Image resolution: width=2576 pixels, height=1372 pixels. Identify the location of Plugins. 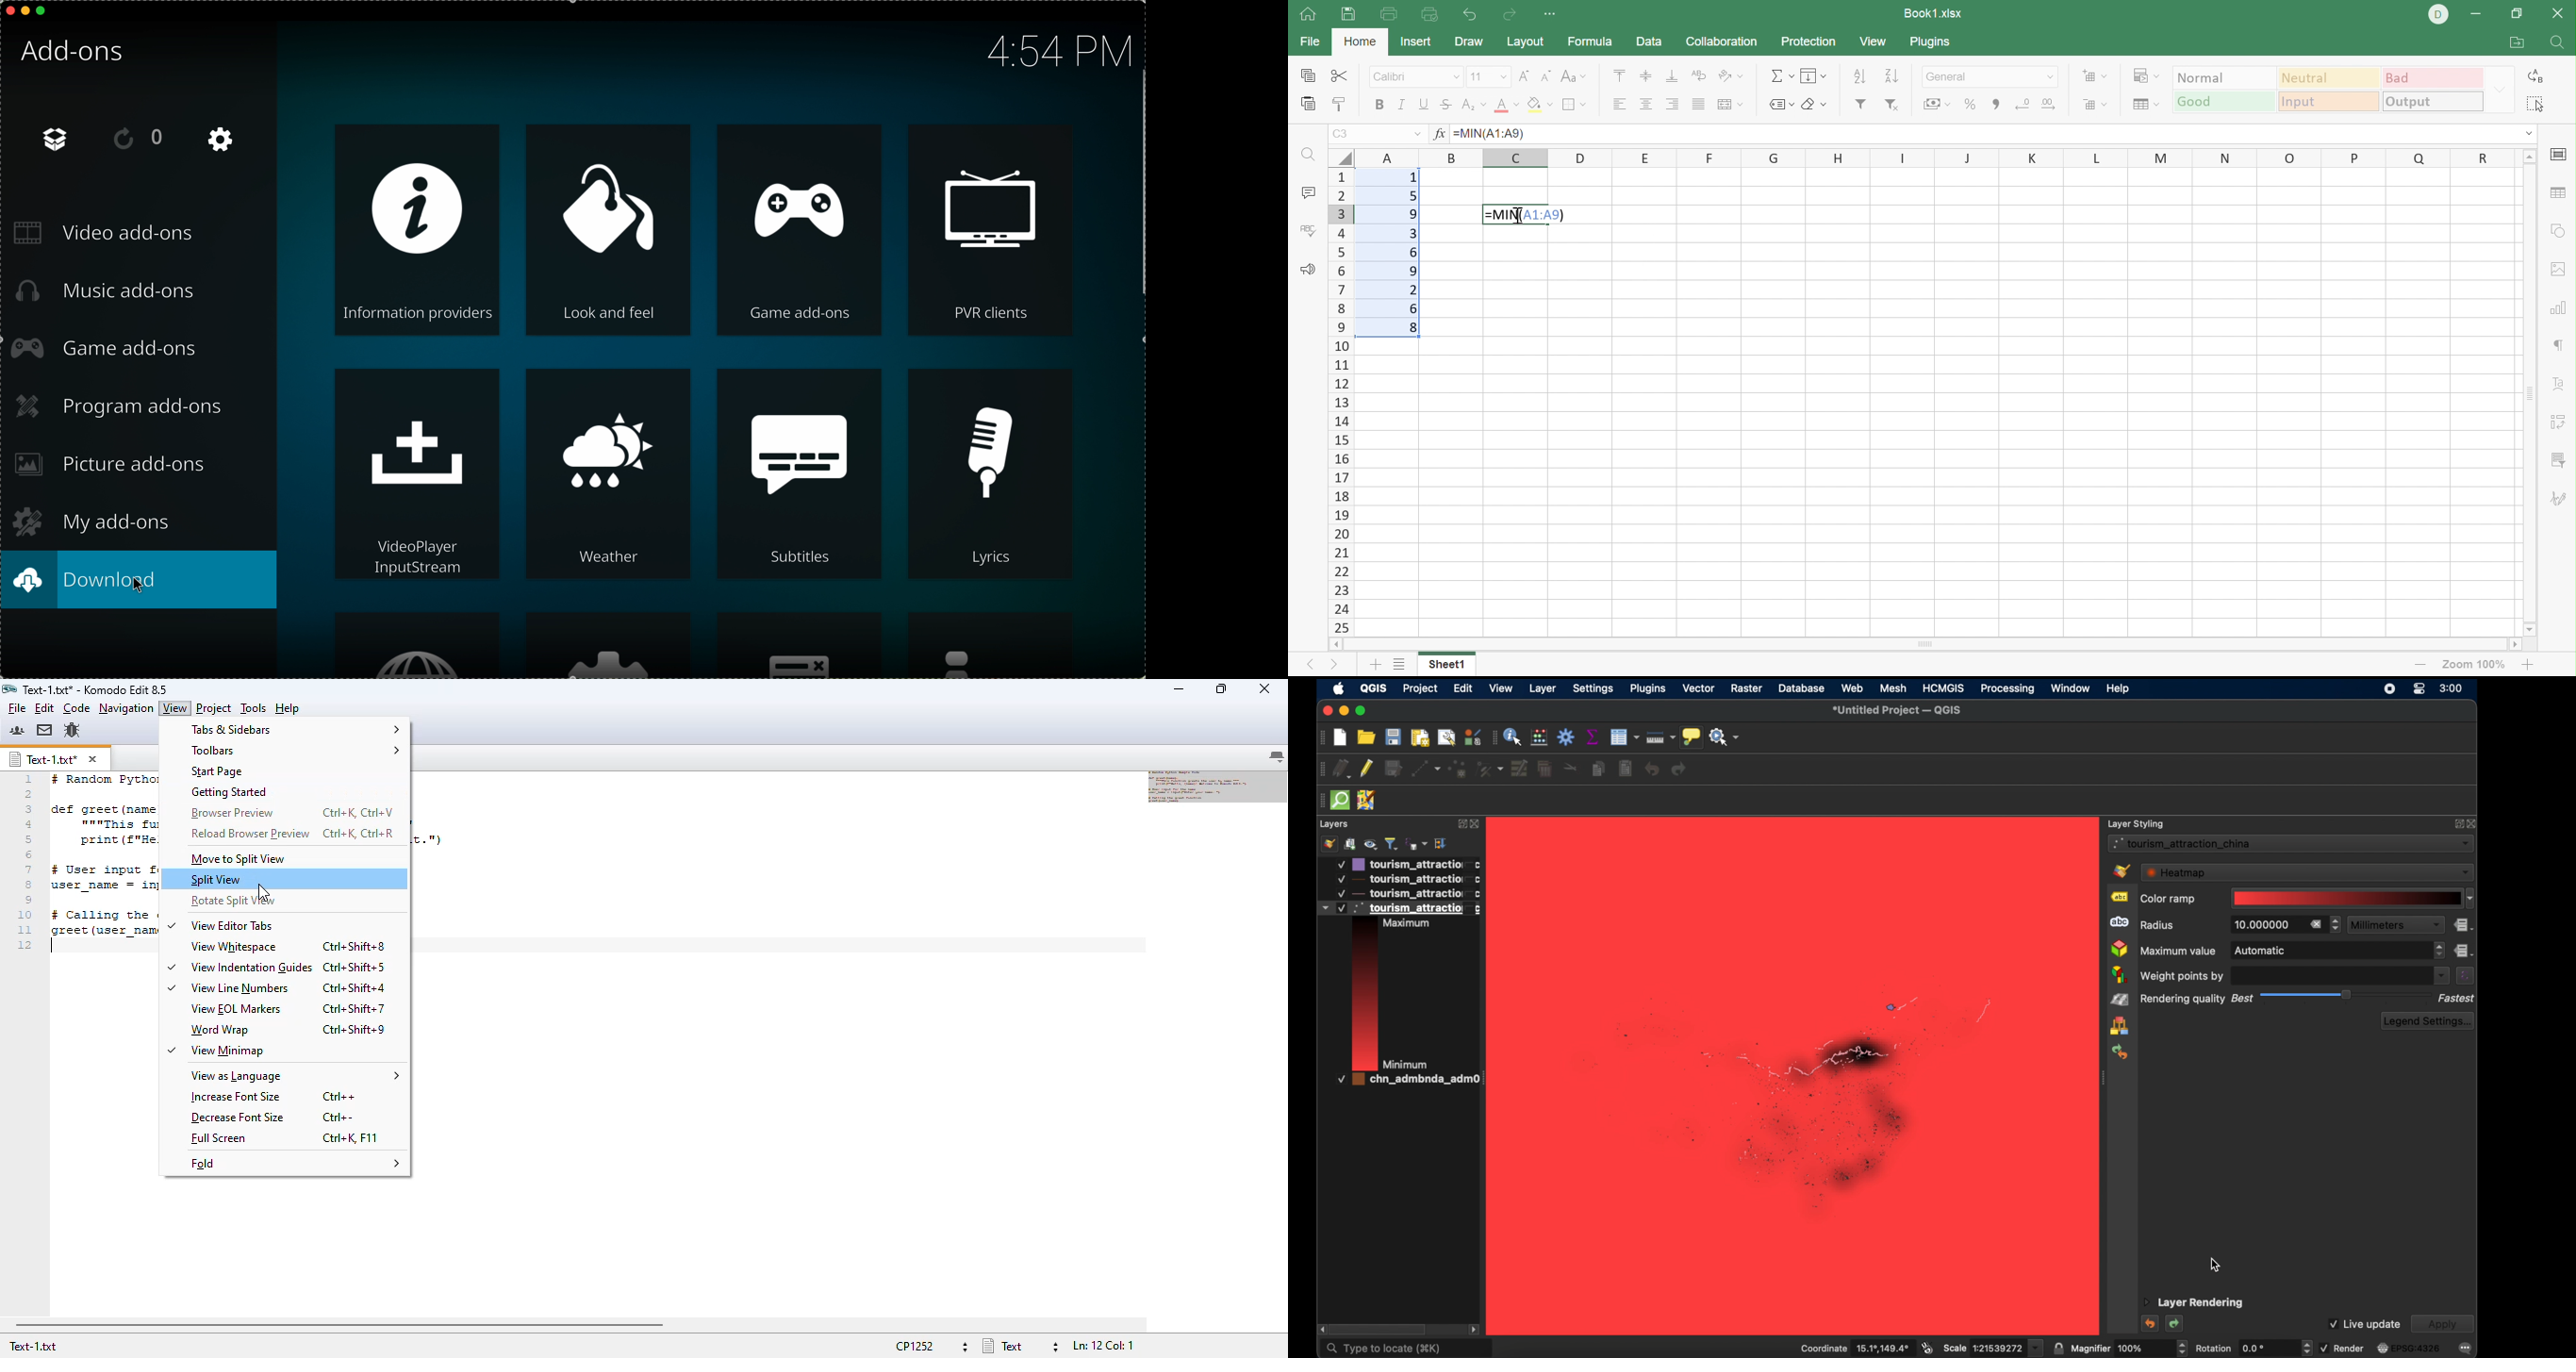
(1929, 42).